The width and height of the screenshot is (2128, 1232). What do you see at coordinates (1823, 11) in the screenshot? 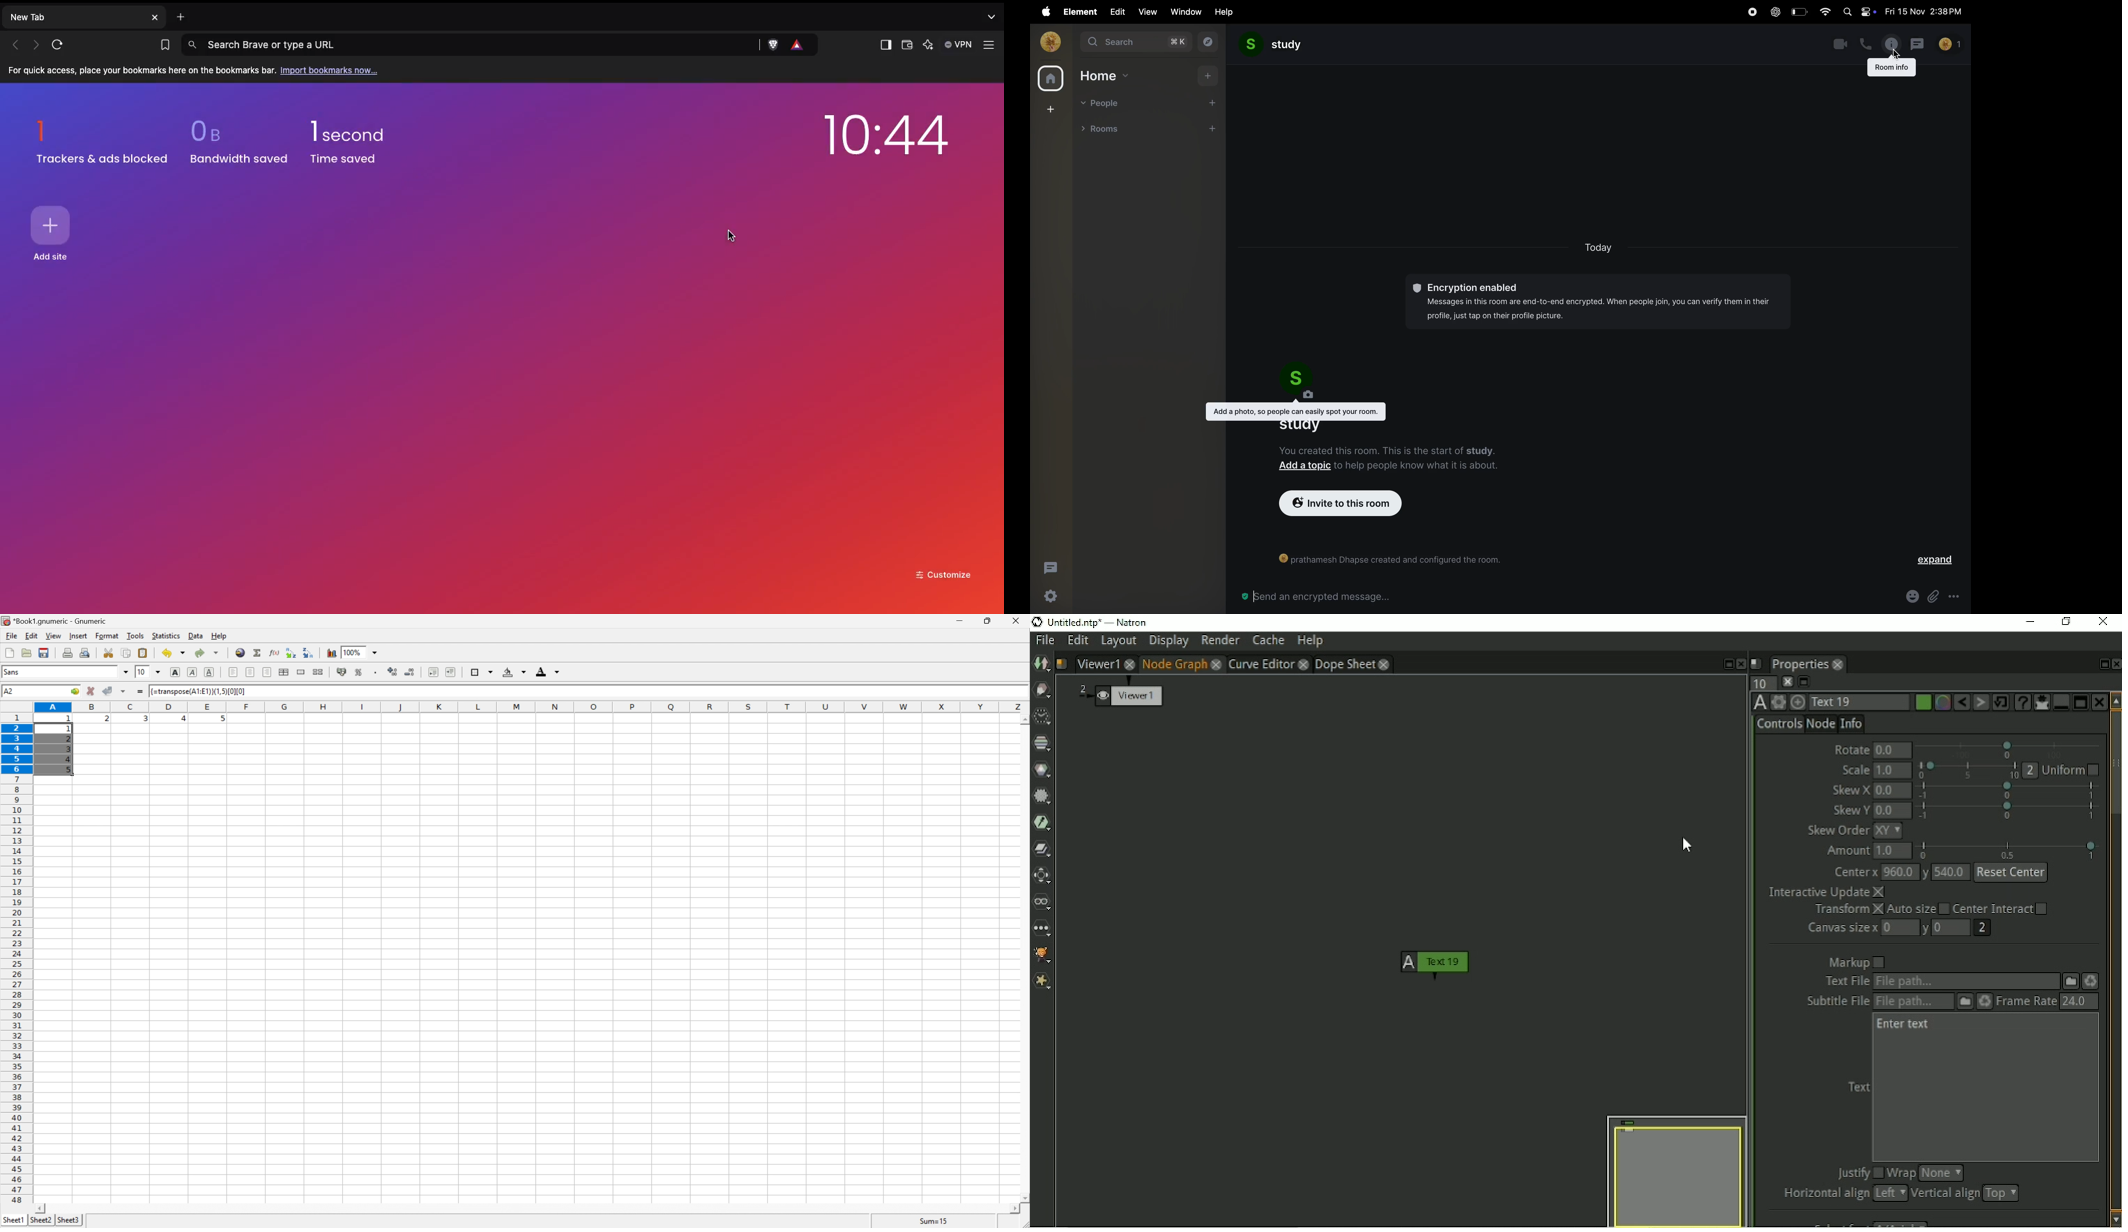
I see `wifi` at bounding box center [1823, 11].